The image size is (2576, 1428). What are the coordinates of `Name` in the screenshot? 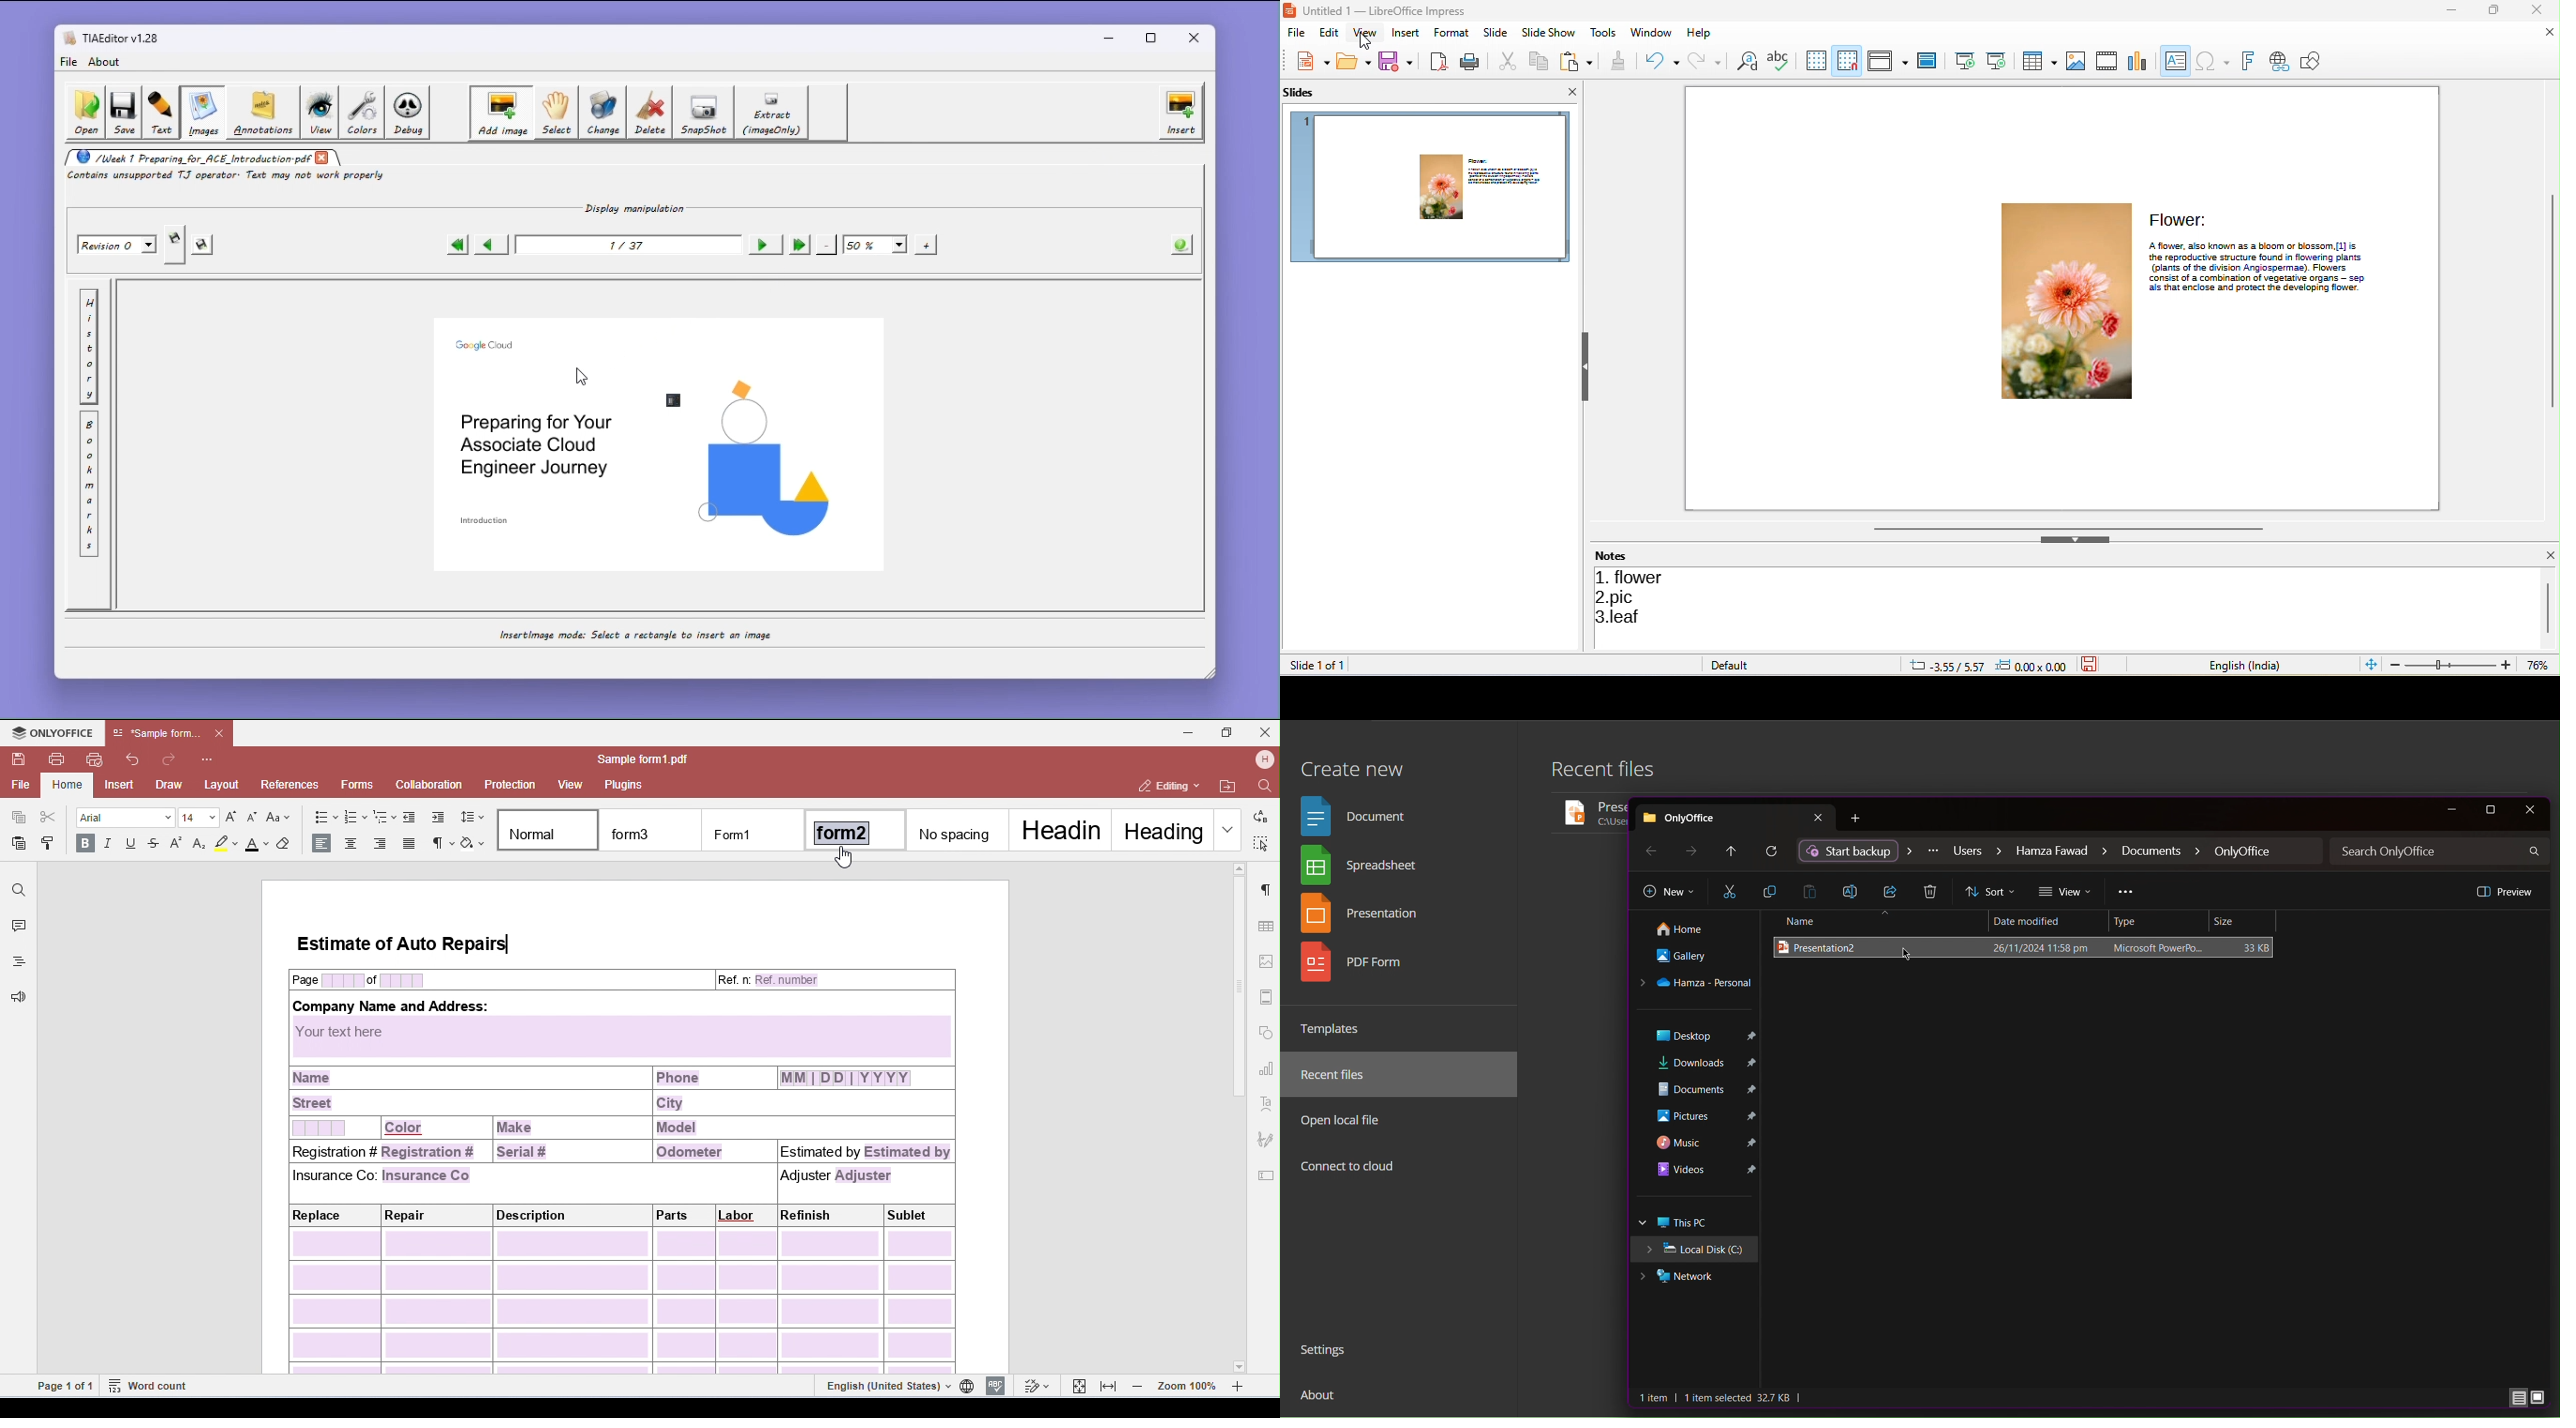 It's located at (1877, 922).